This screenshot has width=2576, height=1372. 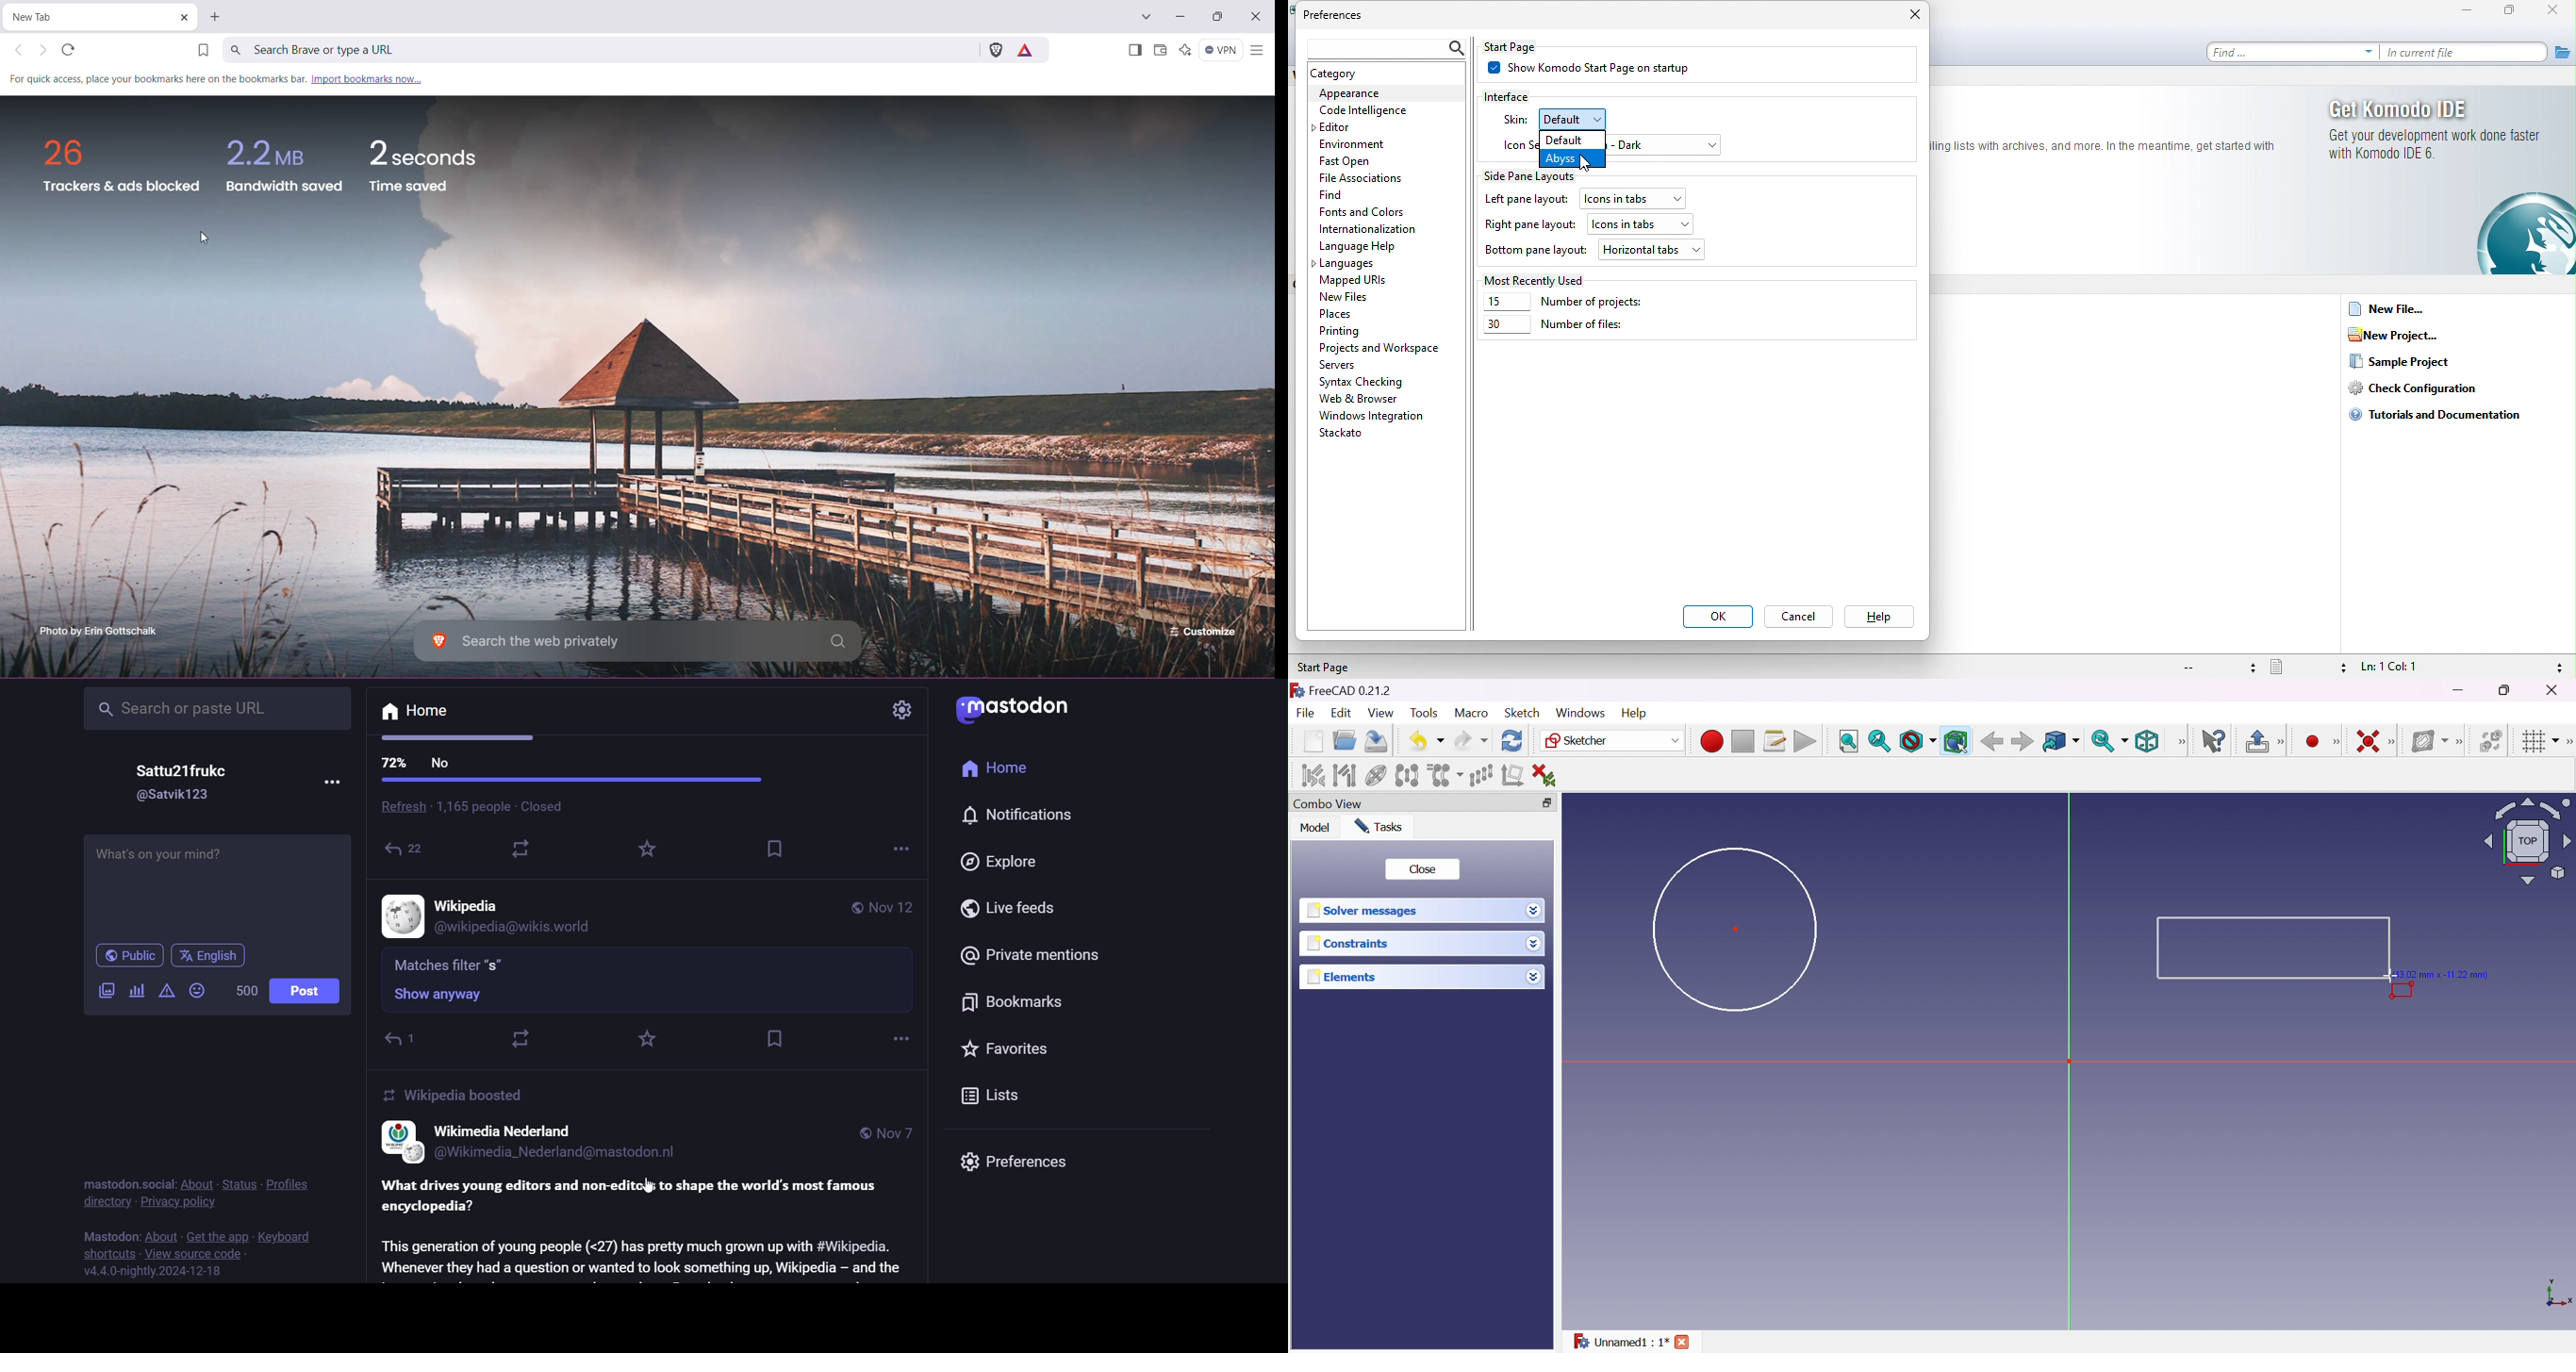 What do you see at coordinates (1358, 143) in the screenshot?
I see `environment` at bounding box center [1358, 143].